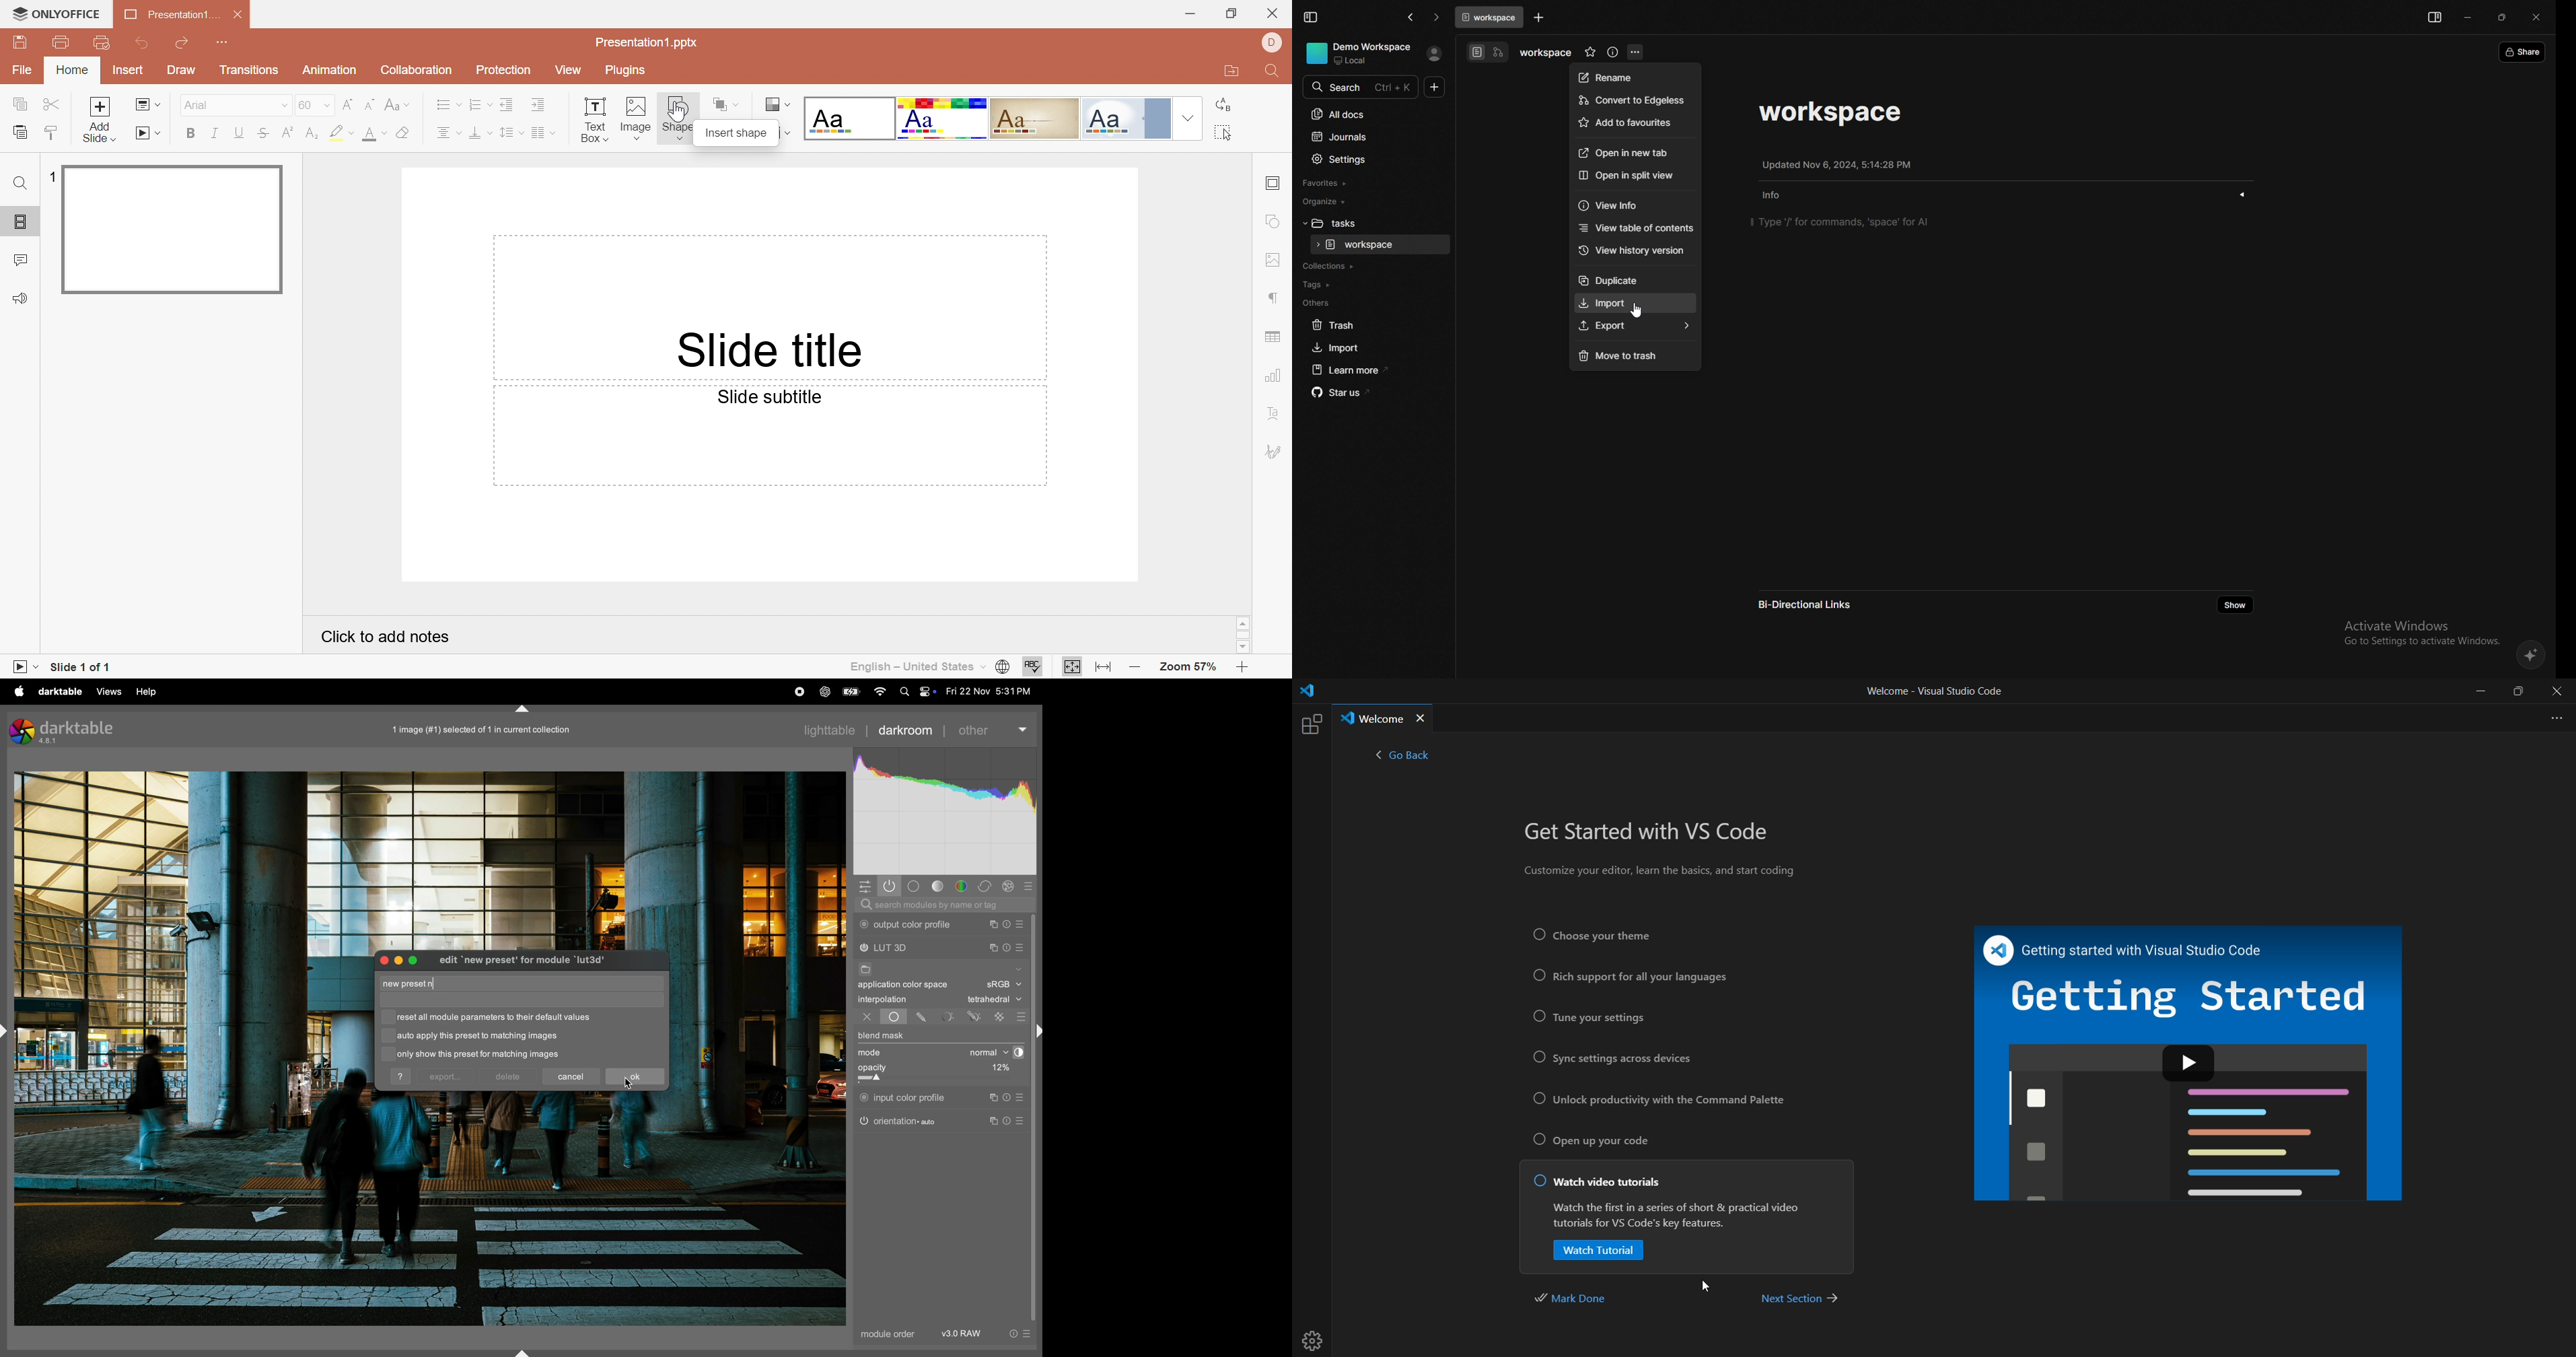 Image resolution: width=2576 pixels, height=1372 pixels. I want to click on record, so click(797, 692).